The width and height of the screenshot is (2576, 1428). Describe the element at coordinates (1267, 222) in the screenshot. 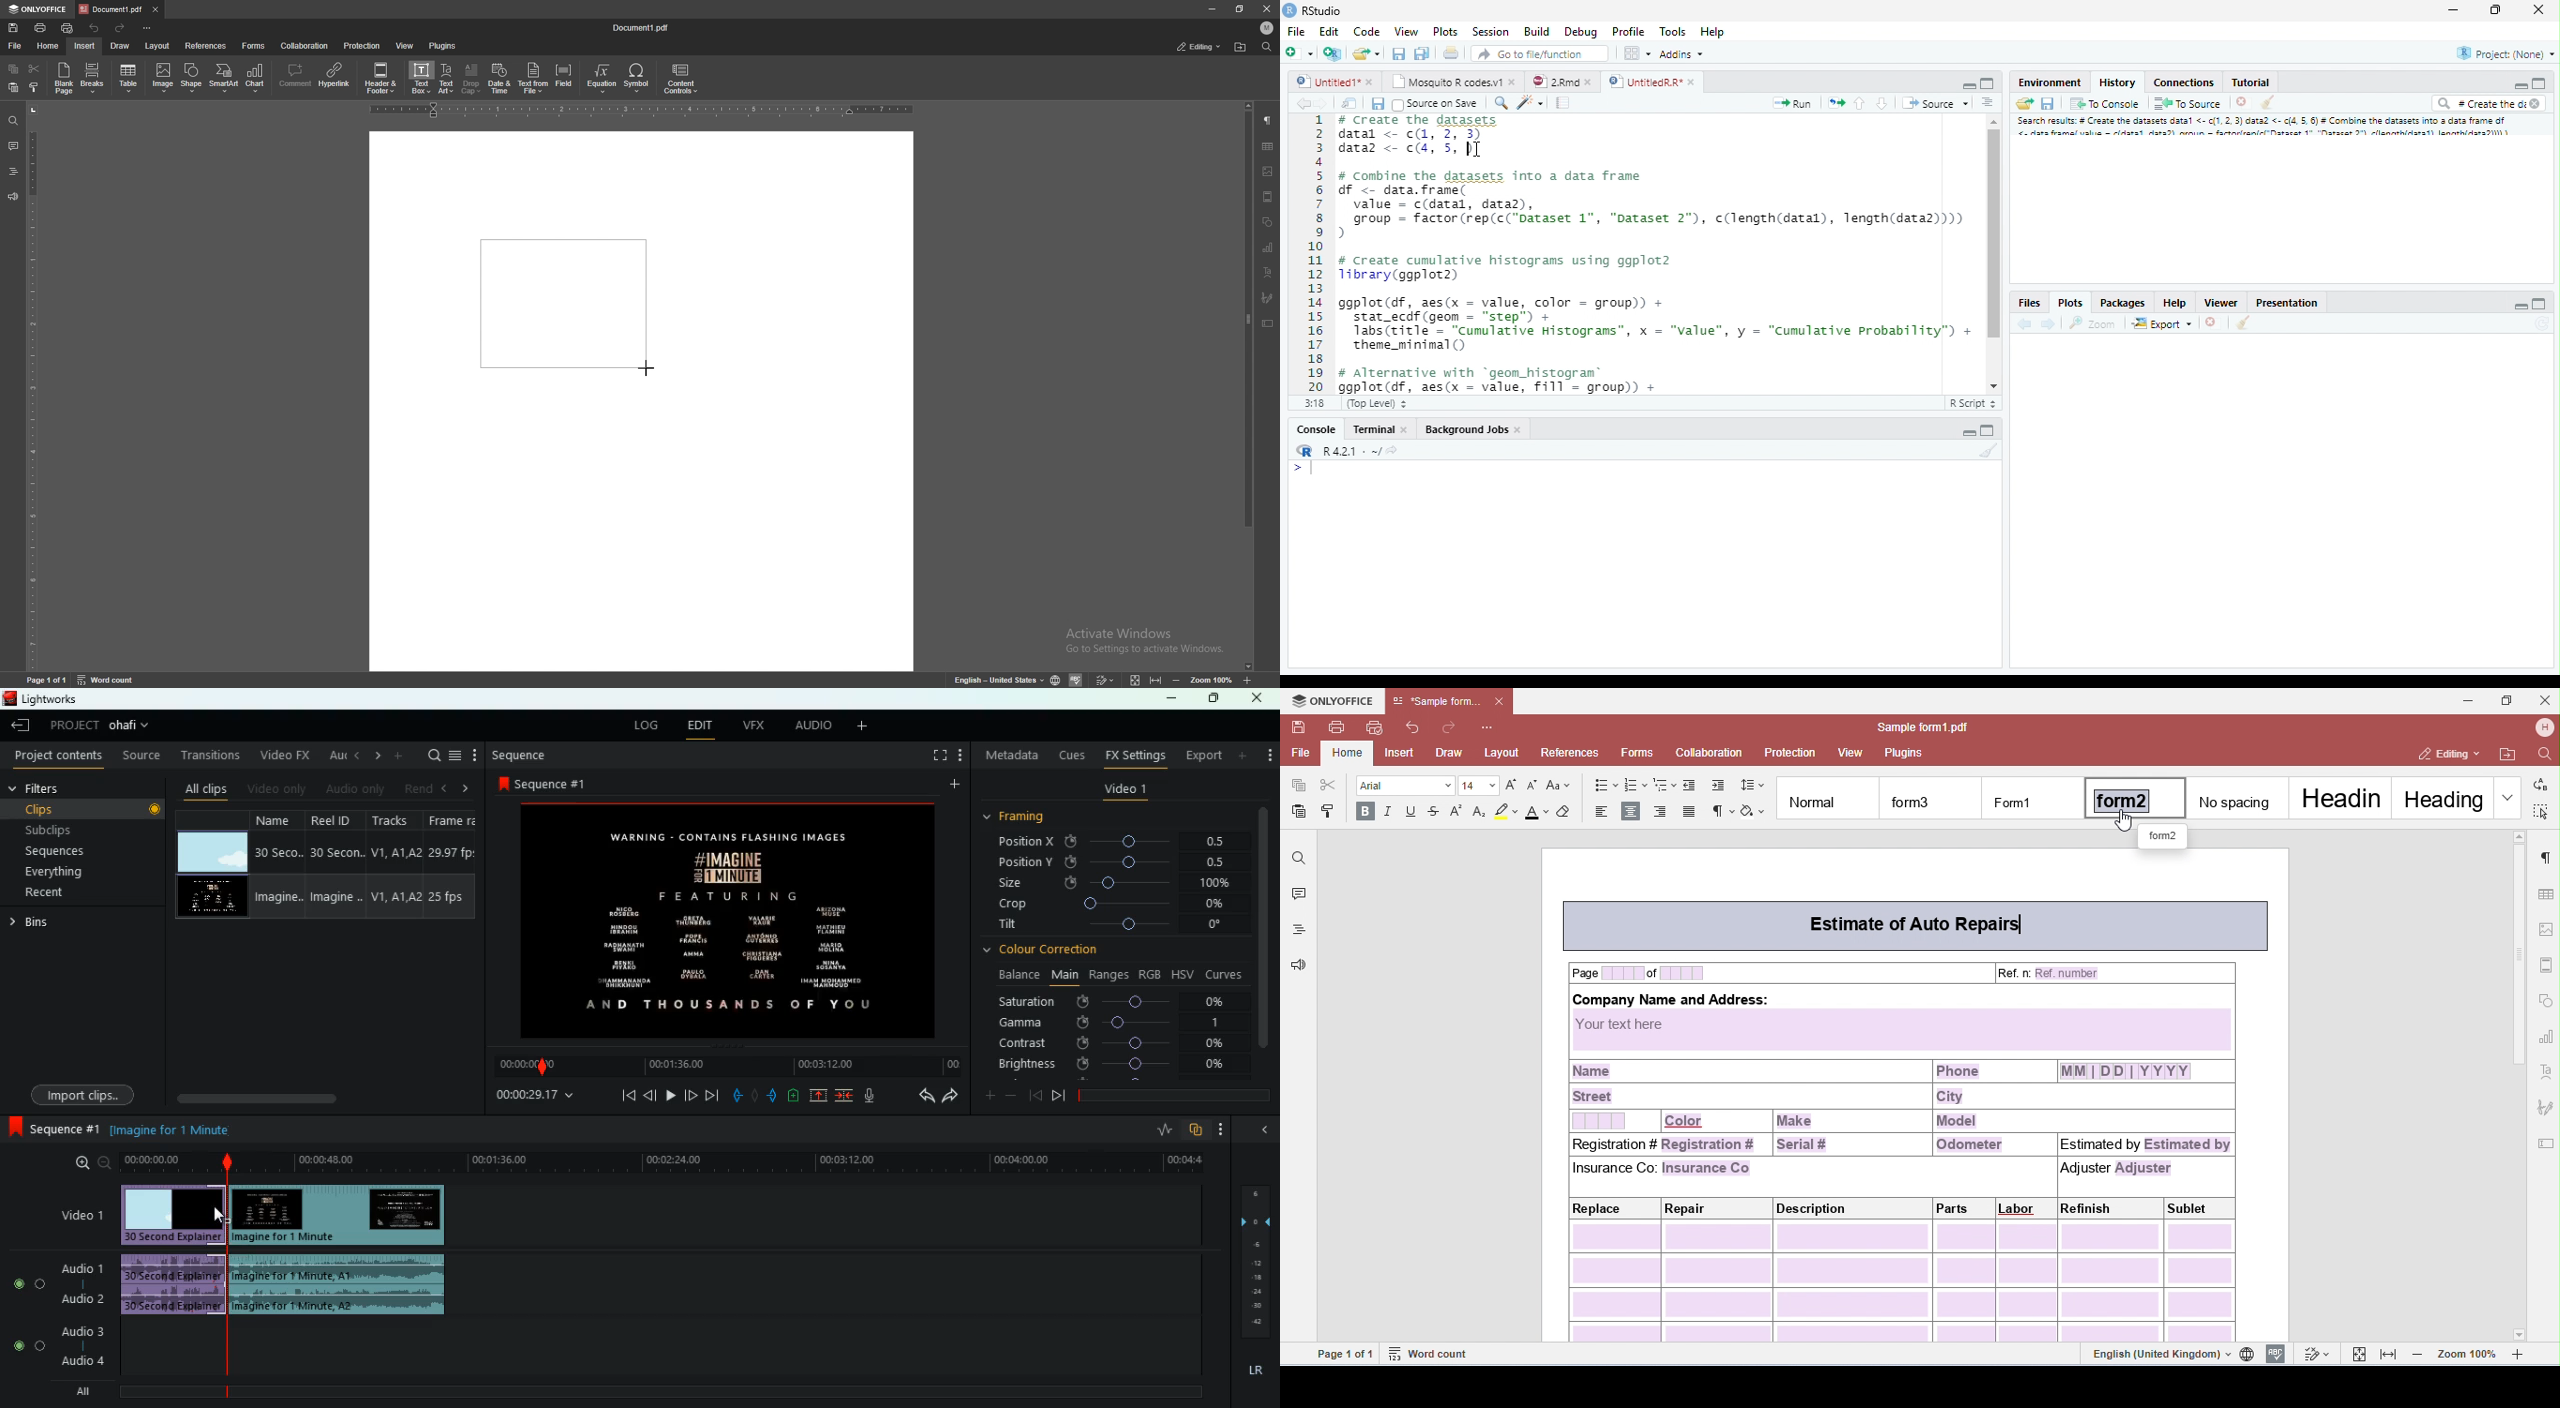

I see `shapes` at that location.